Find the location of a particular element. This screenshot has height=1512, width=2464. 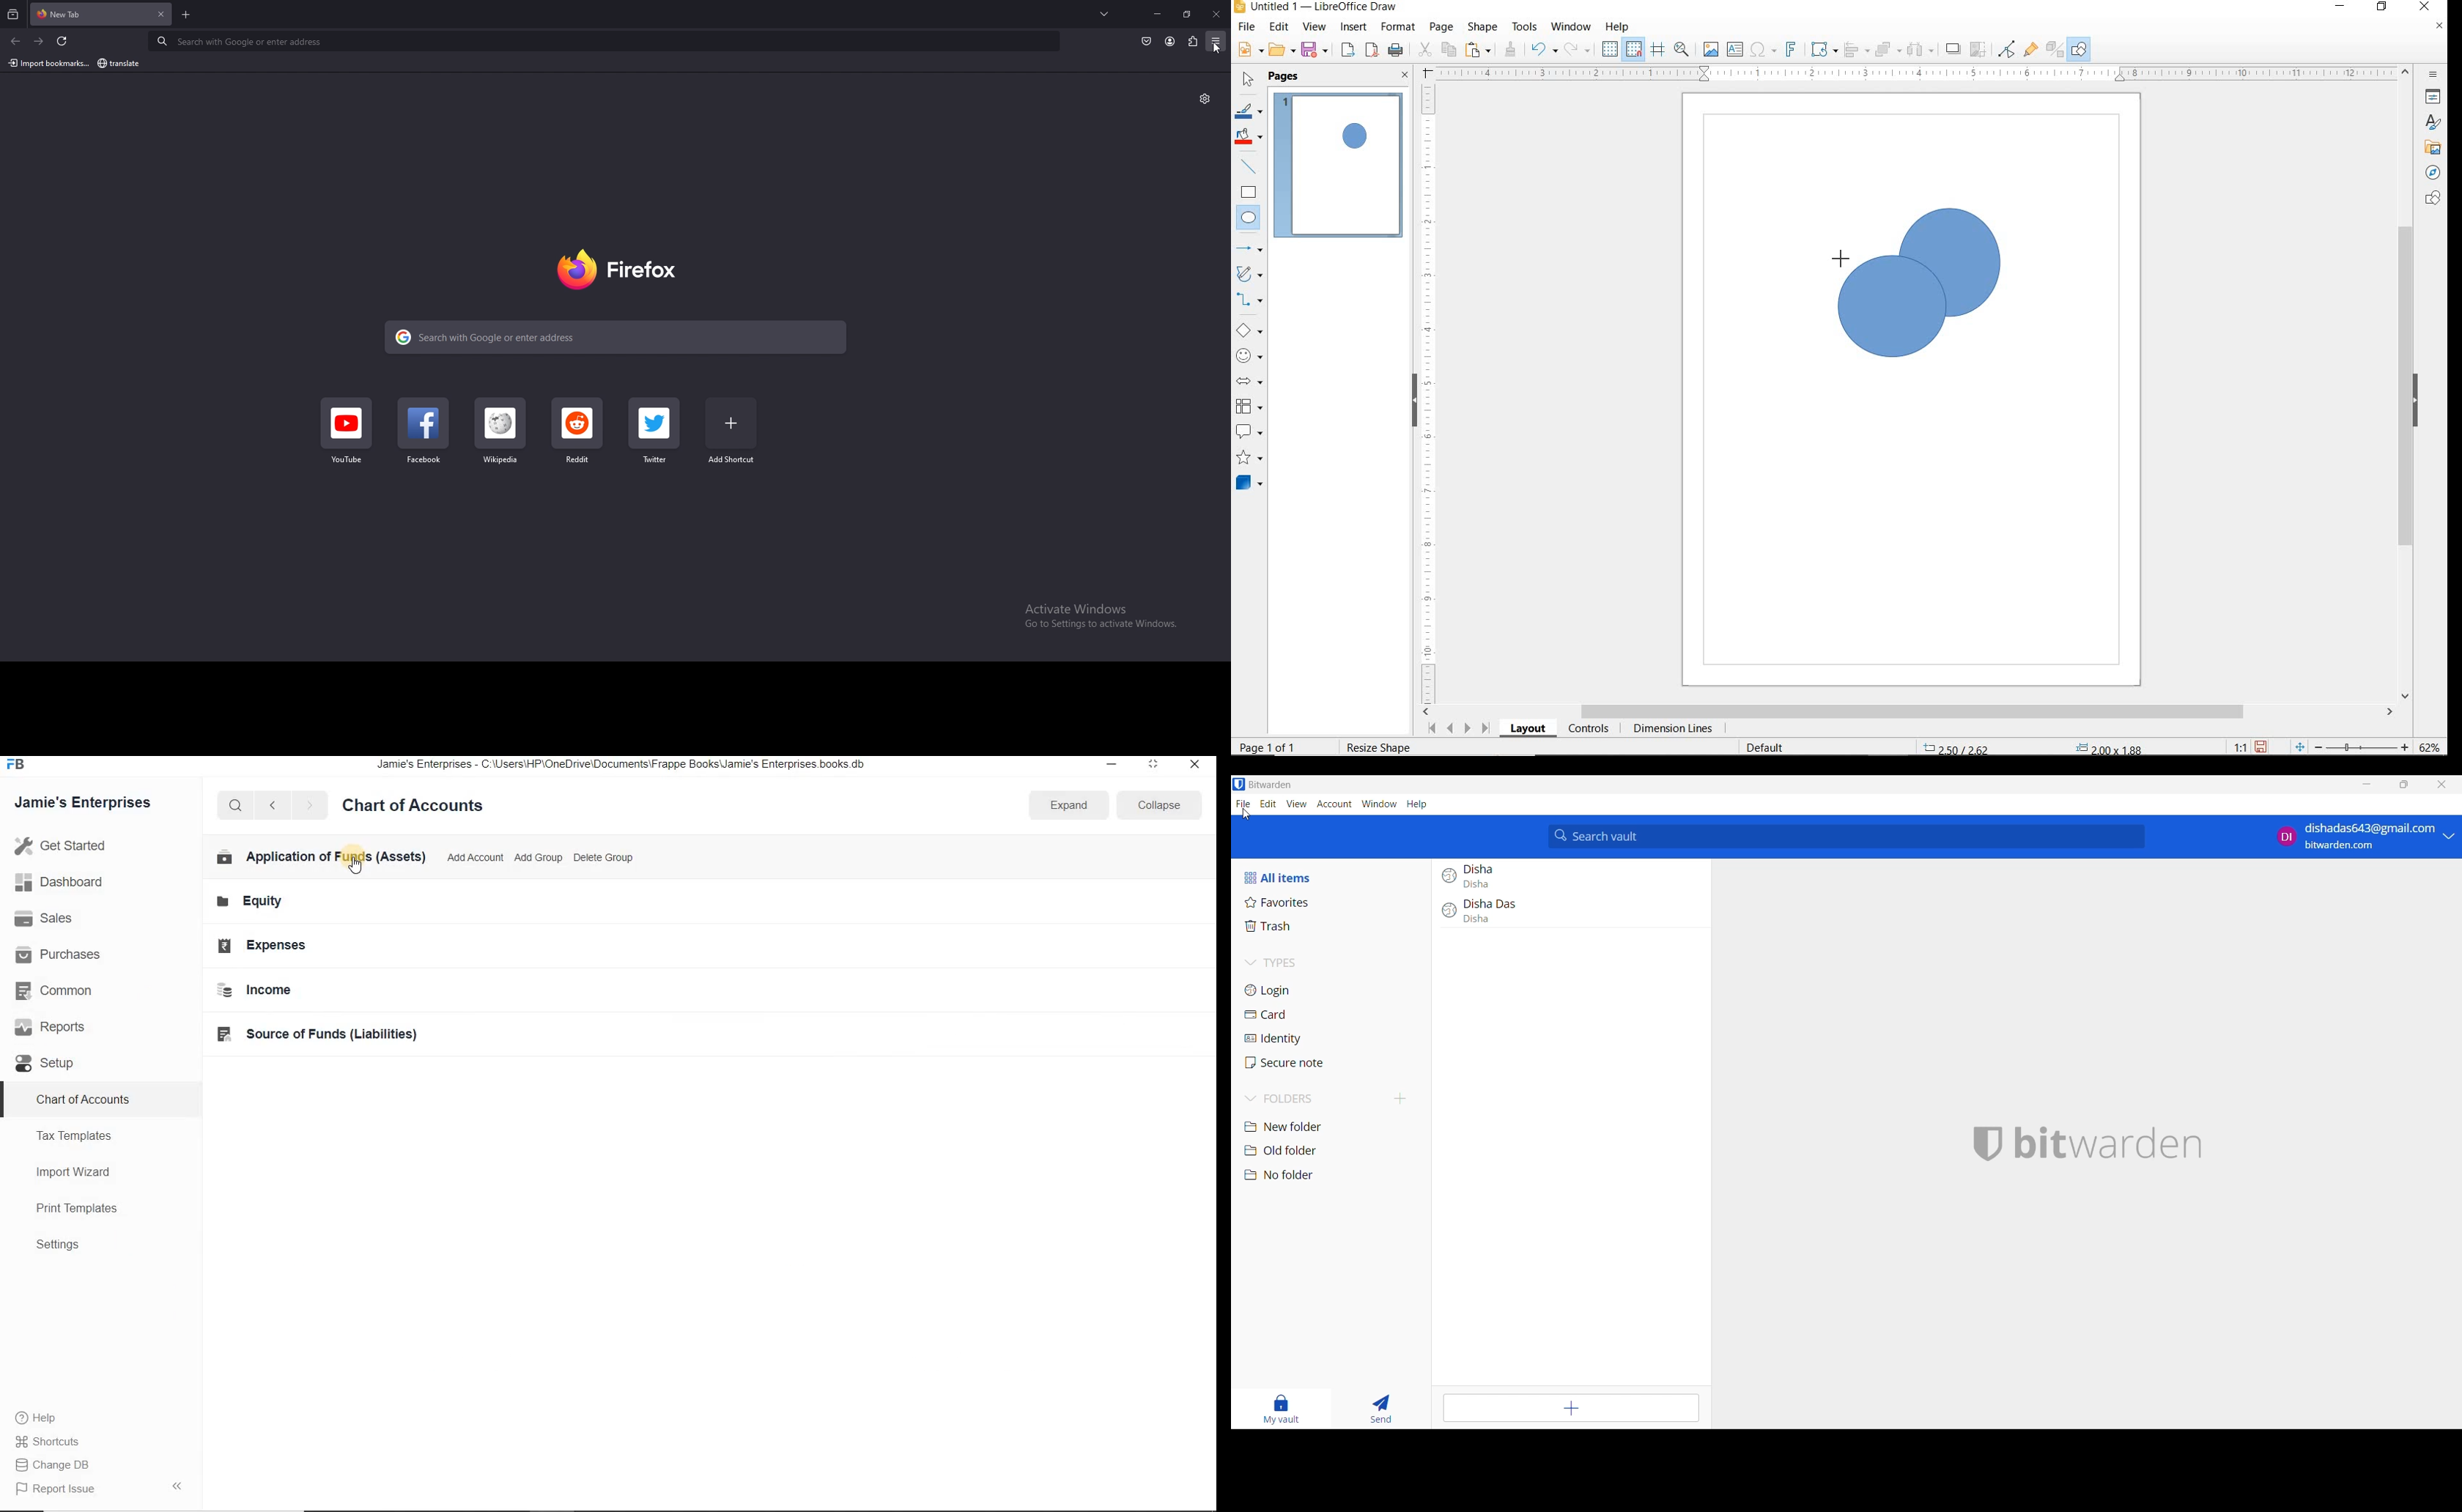

Help menu is located at coordinates (1417, 805).